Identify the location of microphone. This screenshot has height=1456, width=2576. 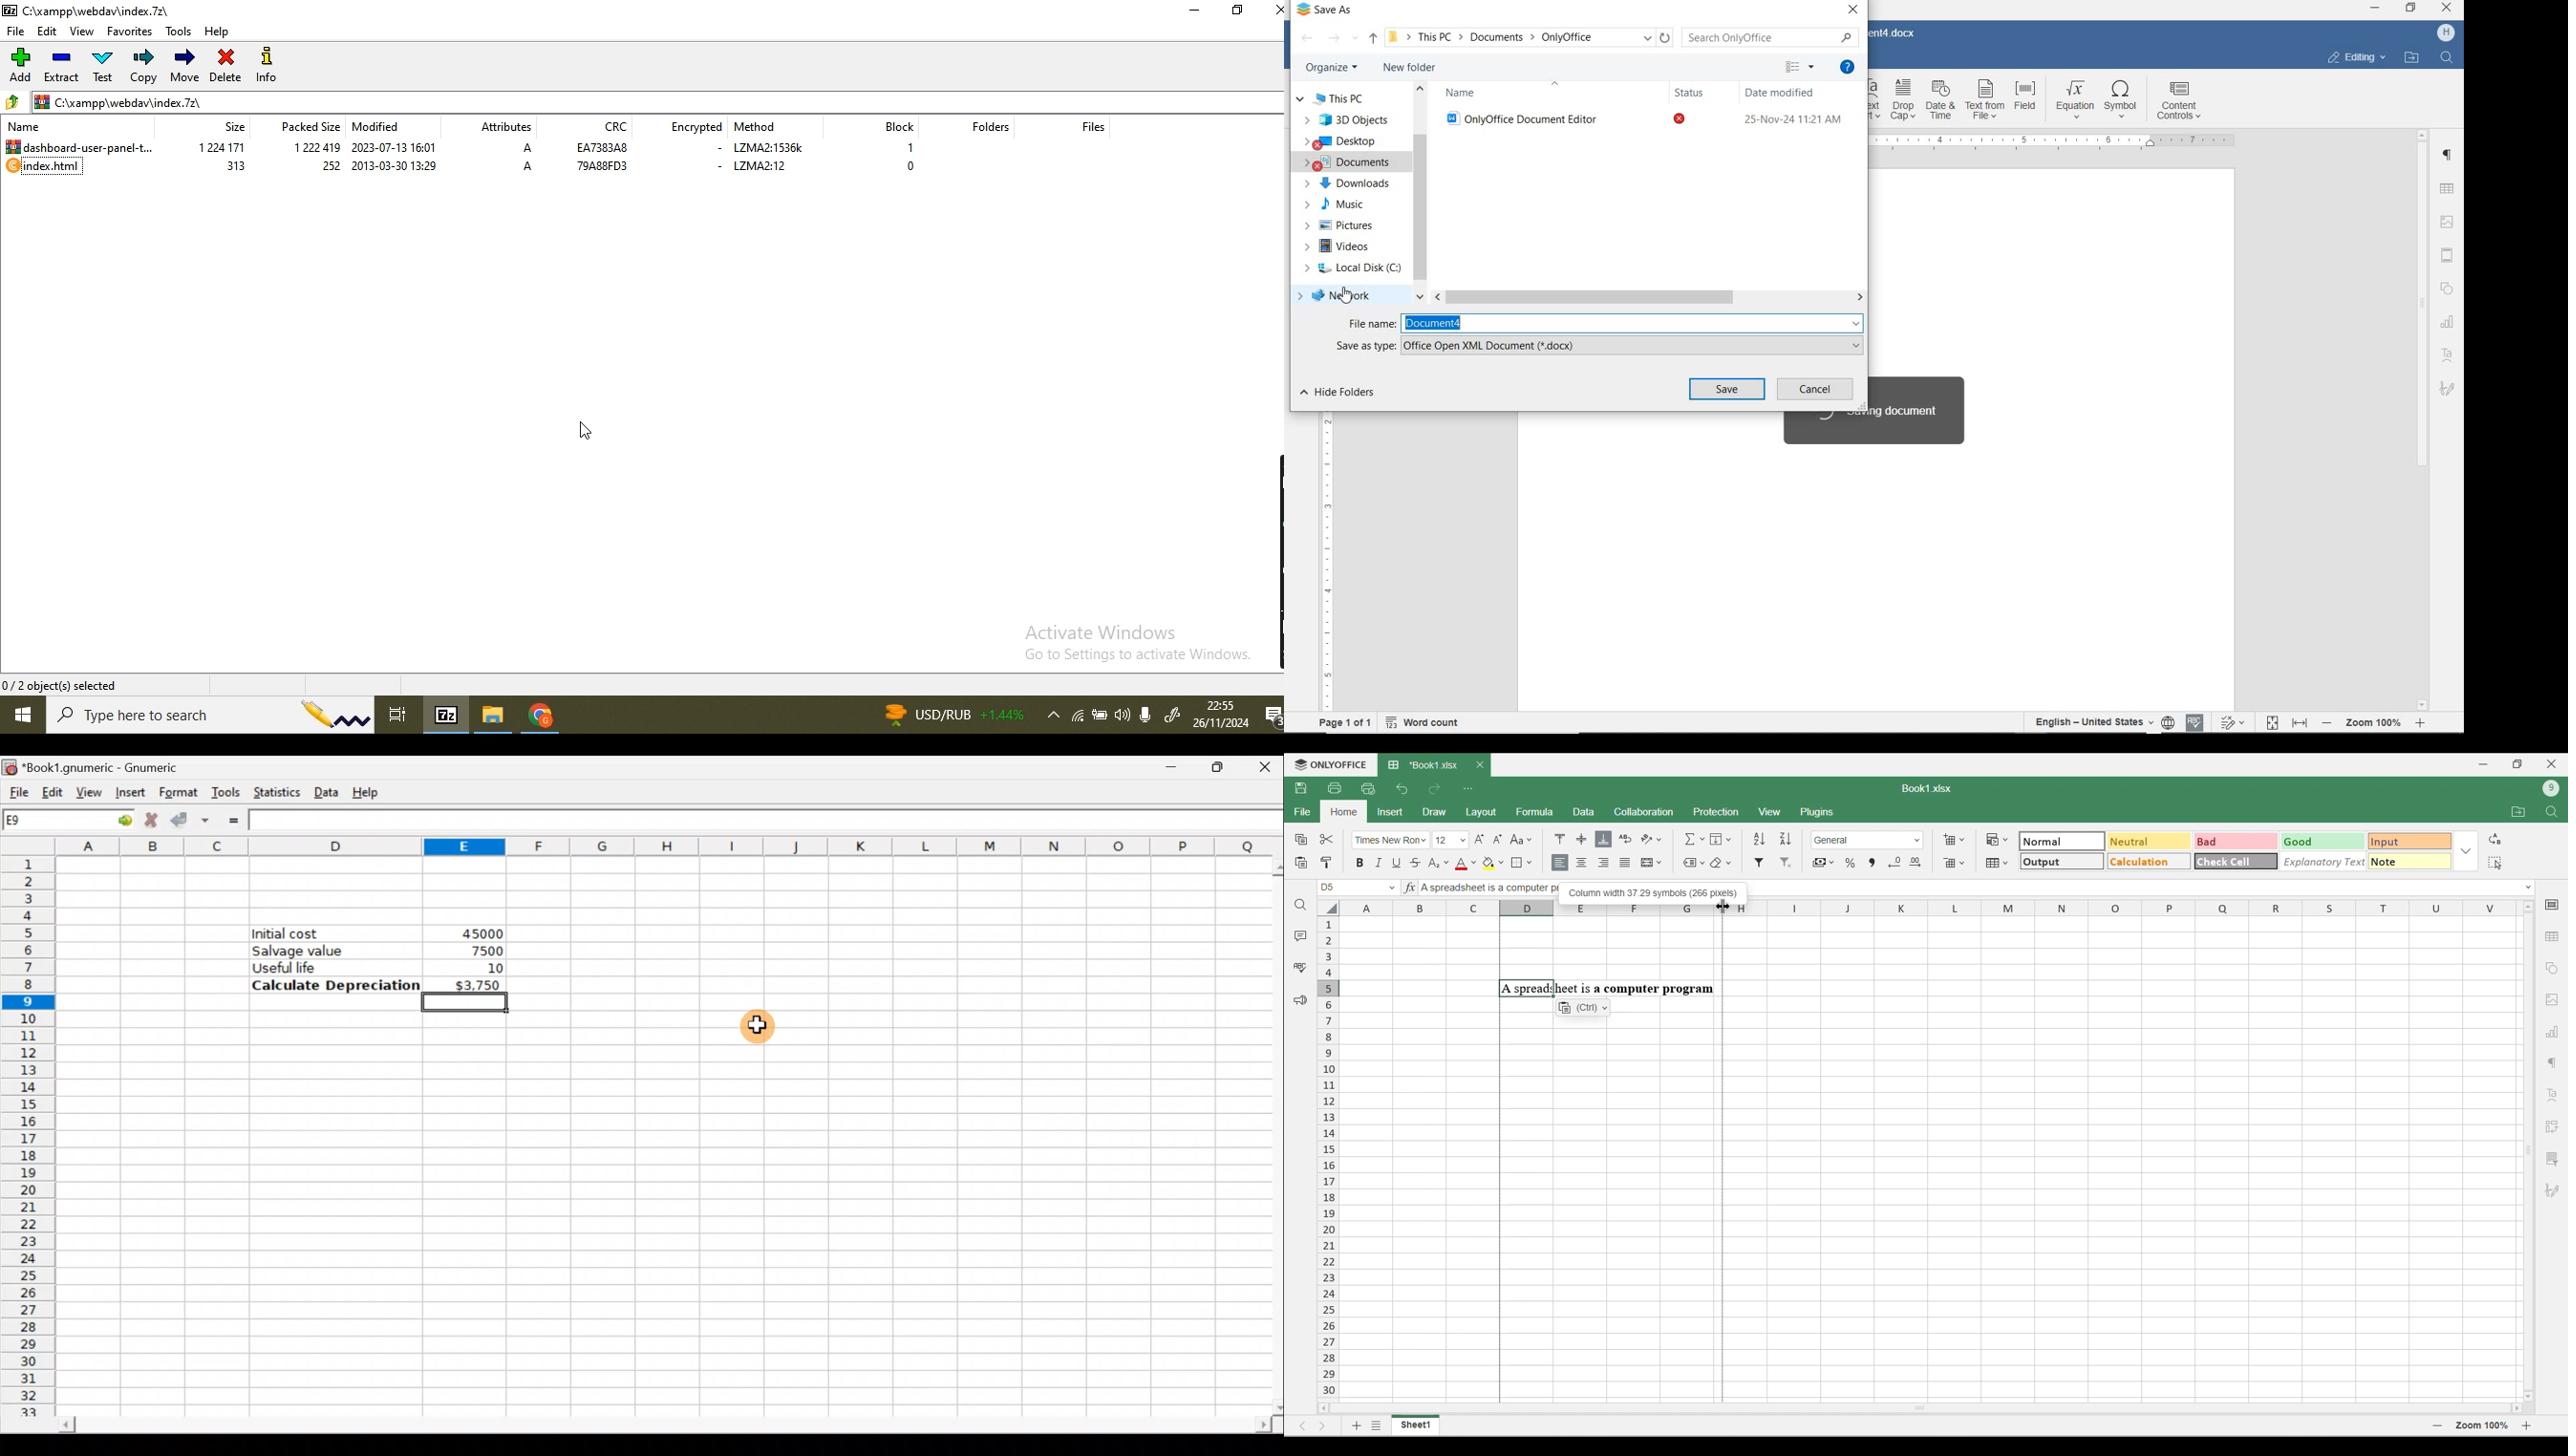
(1150, 713).